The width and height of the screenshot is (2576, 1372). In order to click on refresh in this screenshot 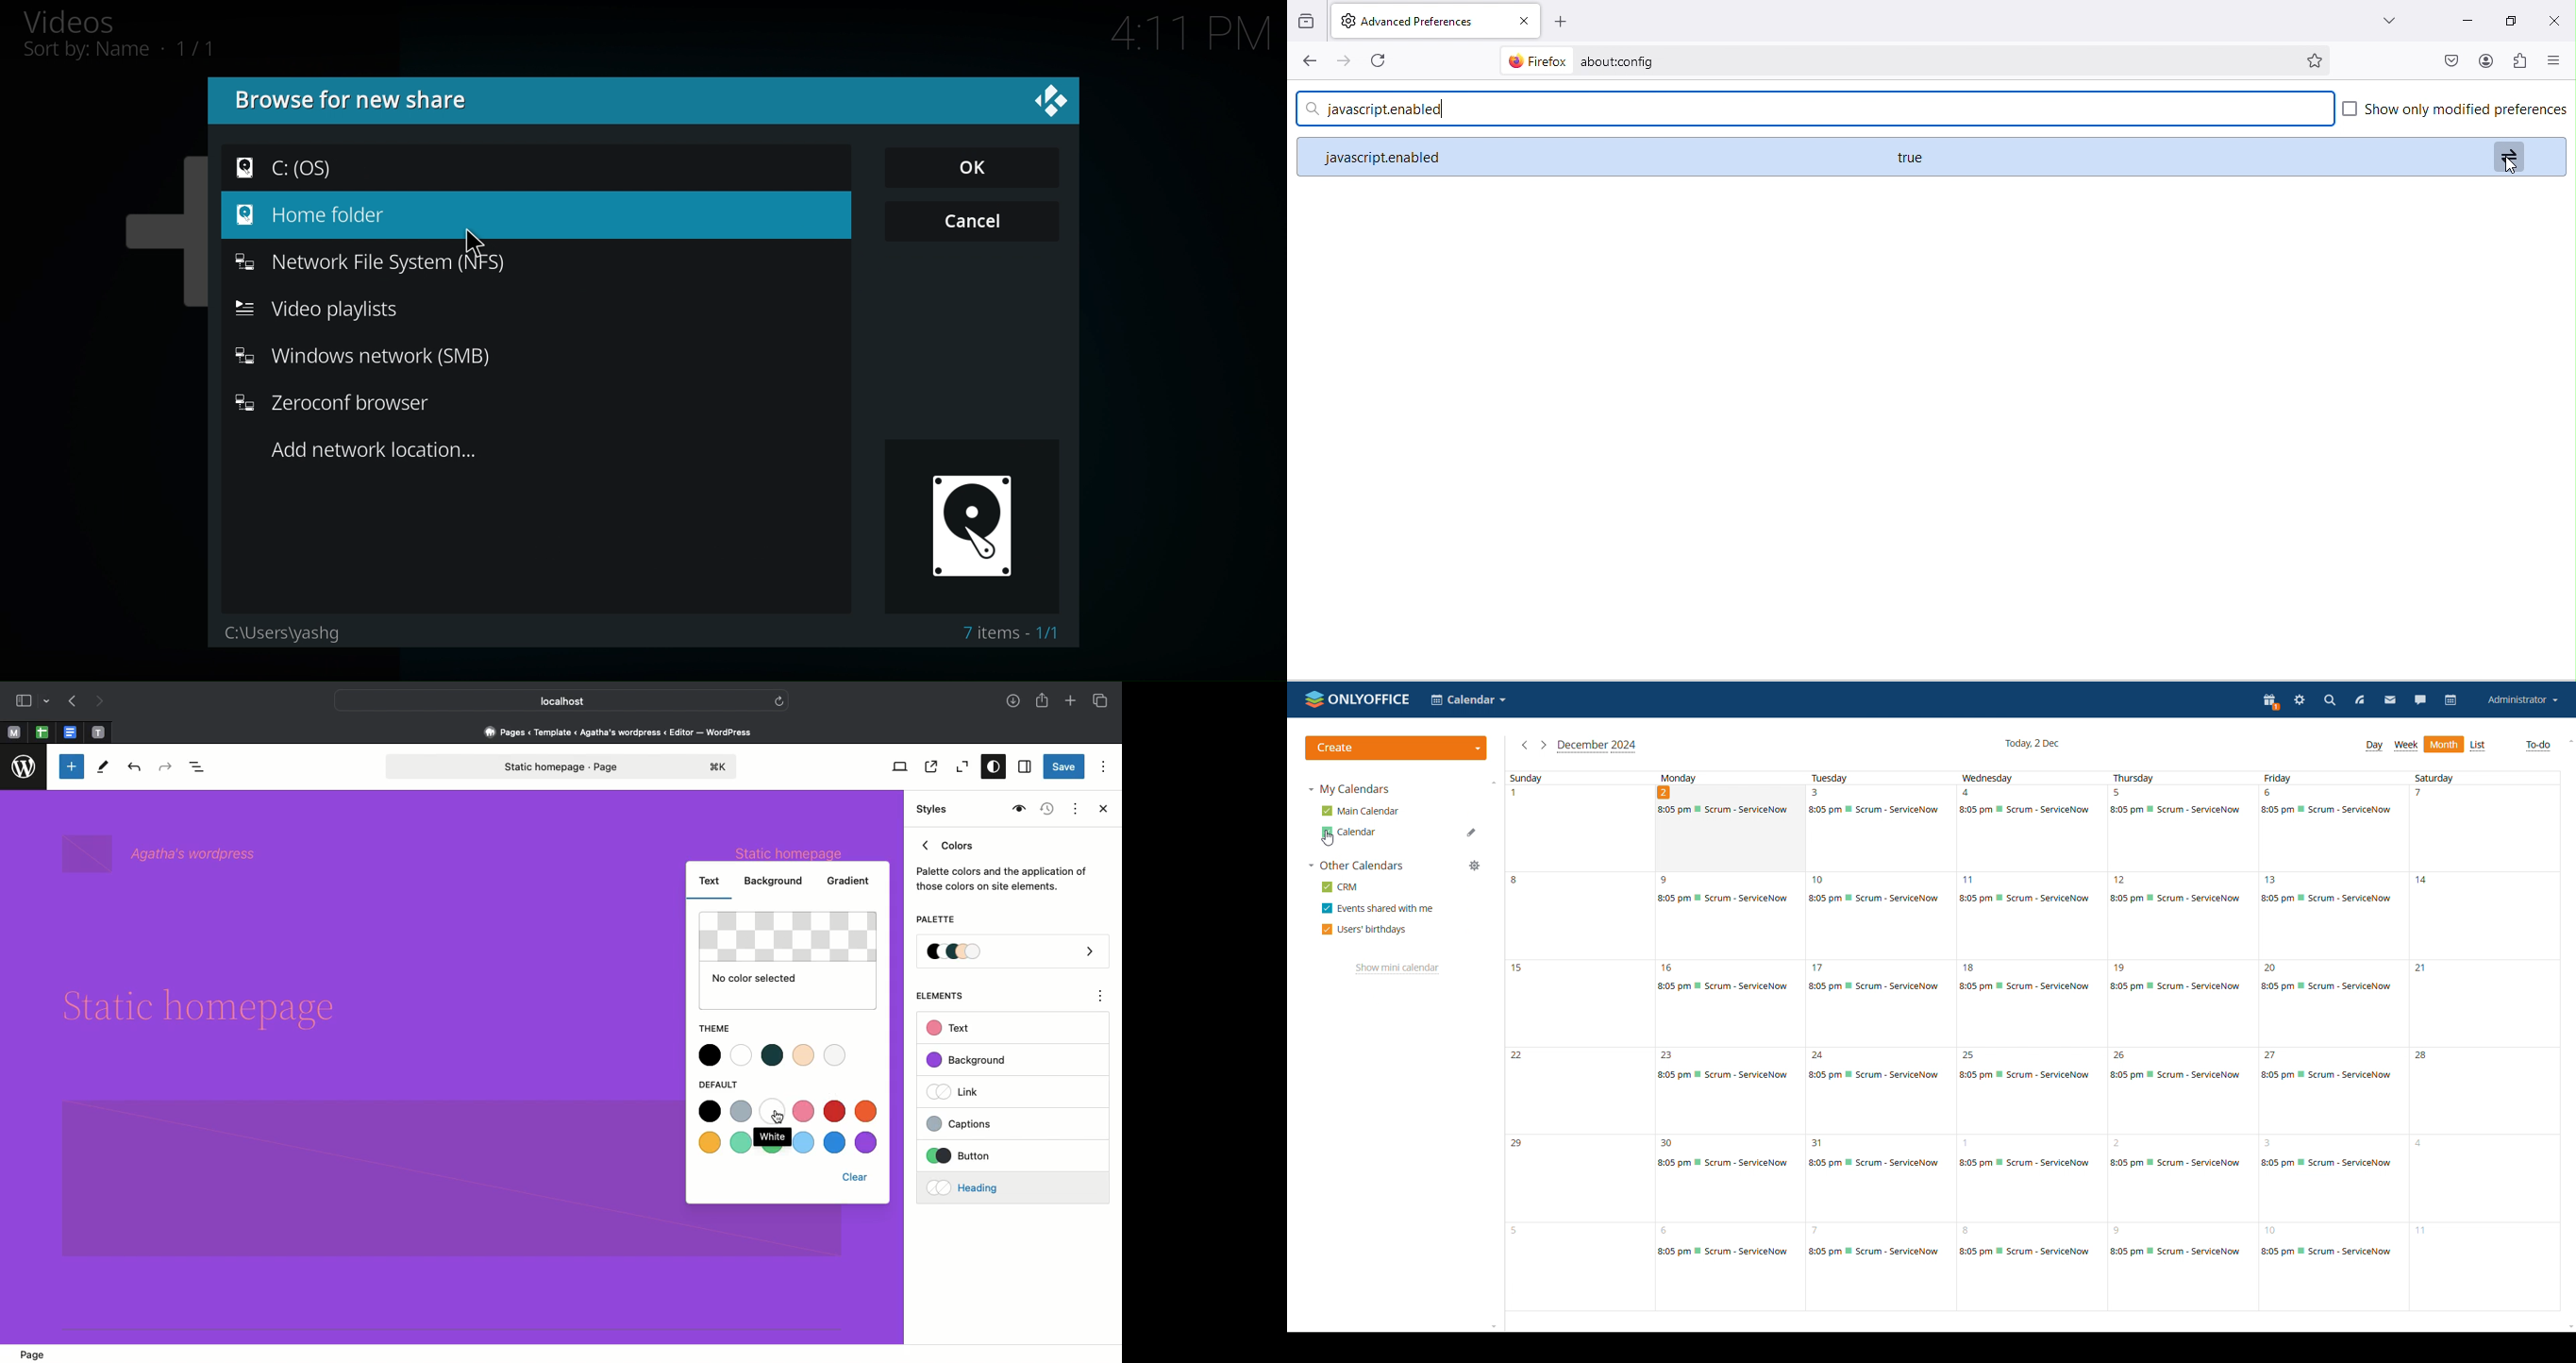, I will do `click(1378, 59)`.